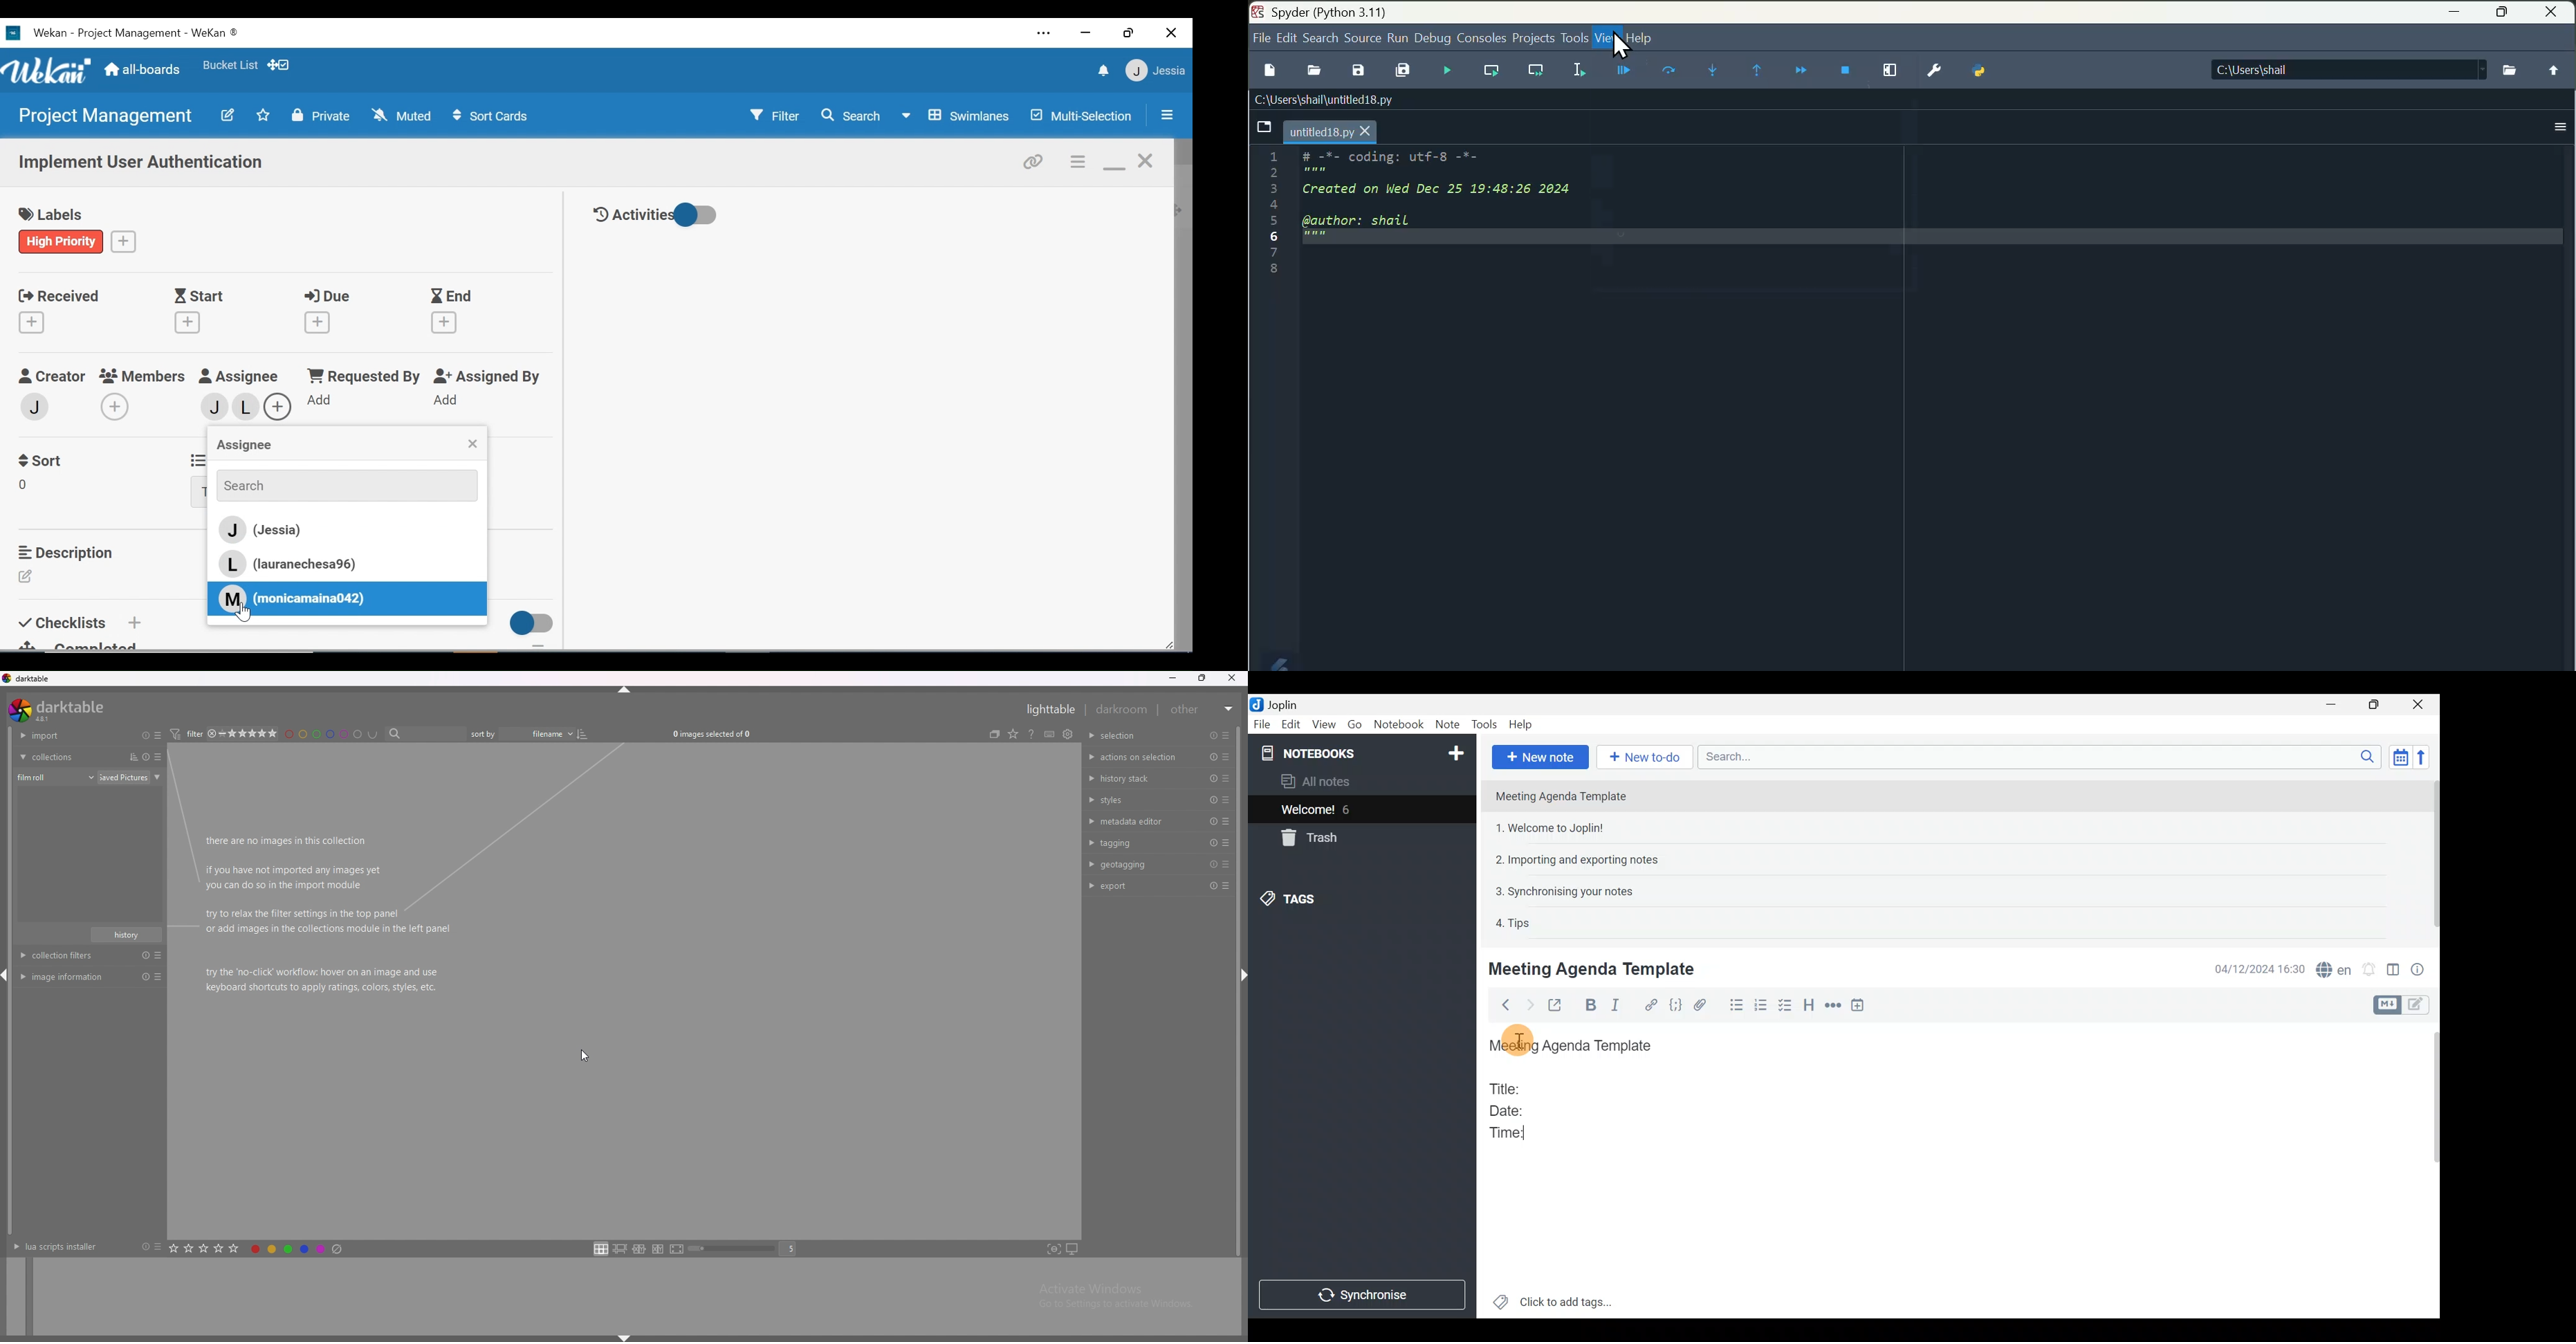 The image size is (2576, 1344). What do you see at coordinates (143, 735) in the screenshot?
I see `resets` at bounding box center [143, 735].